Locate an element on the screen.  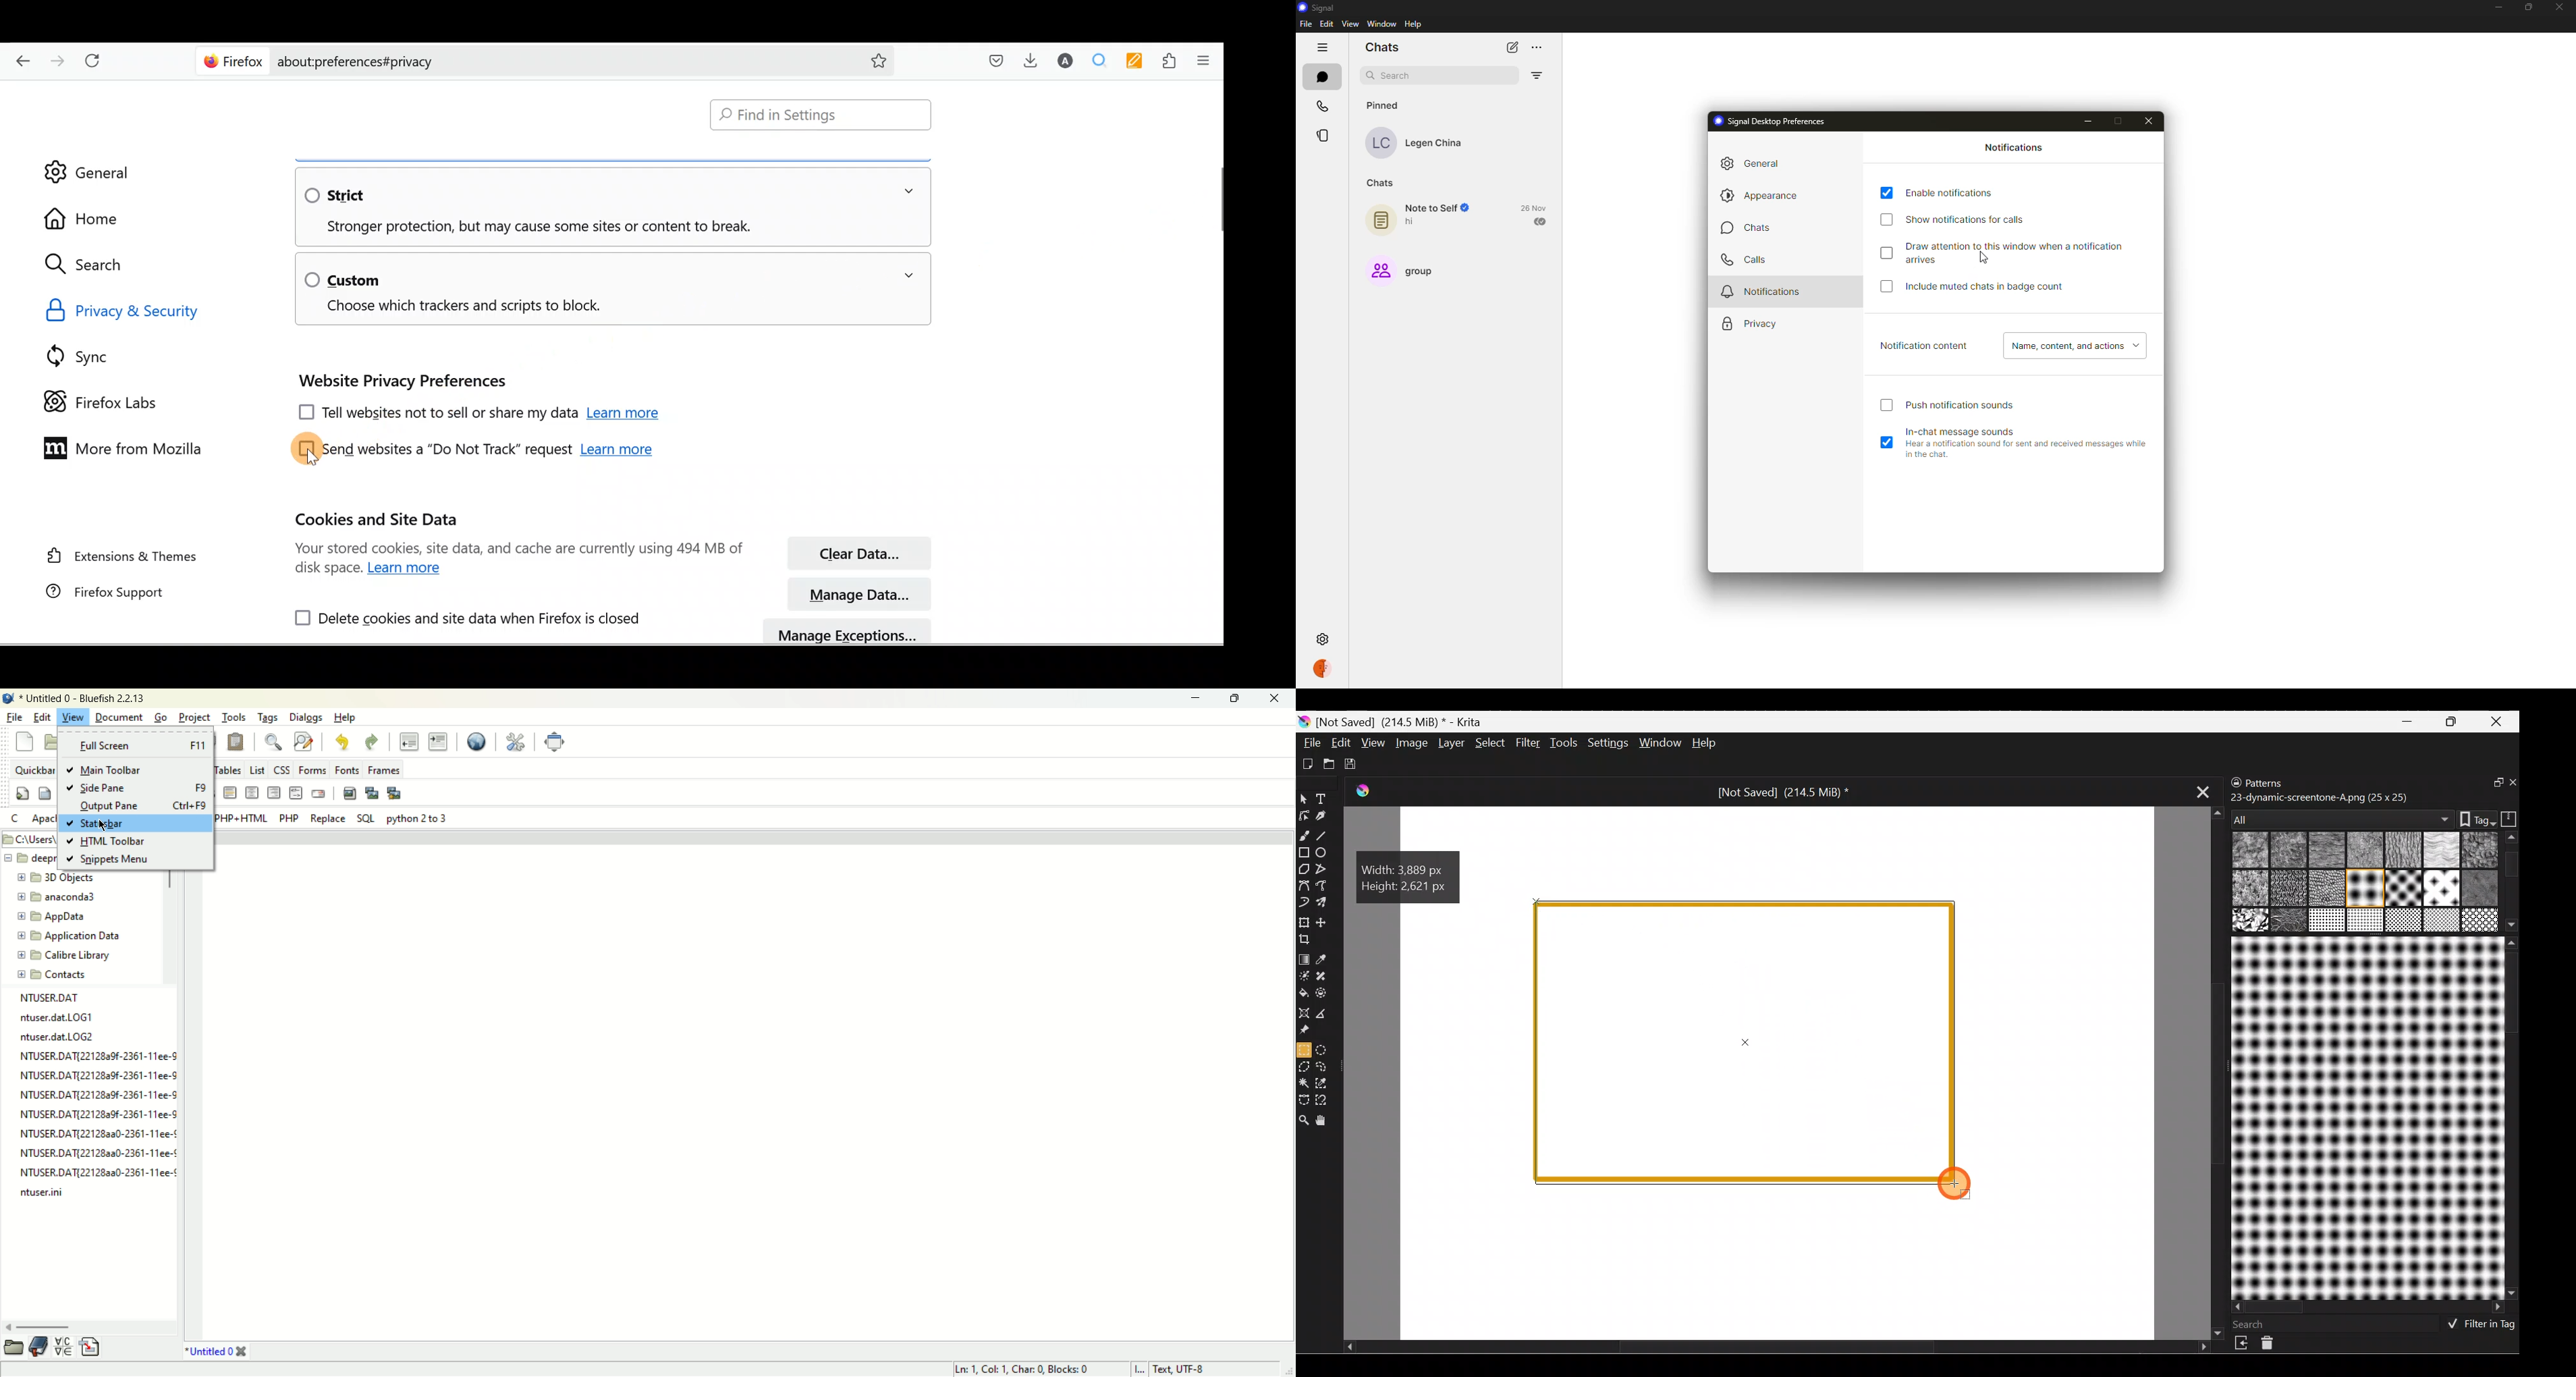
paste is located at coordinates (236, 742).